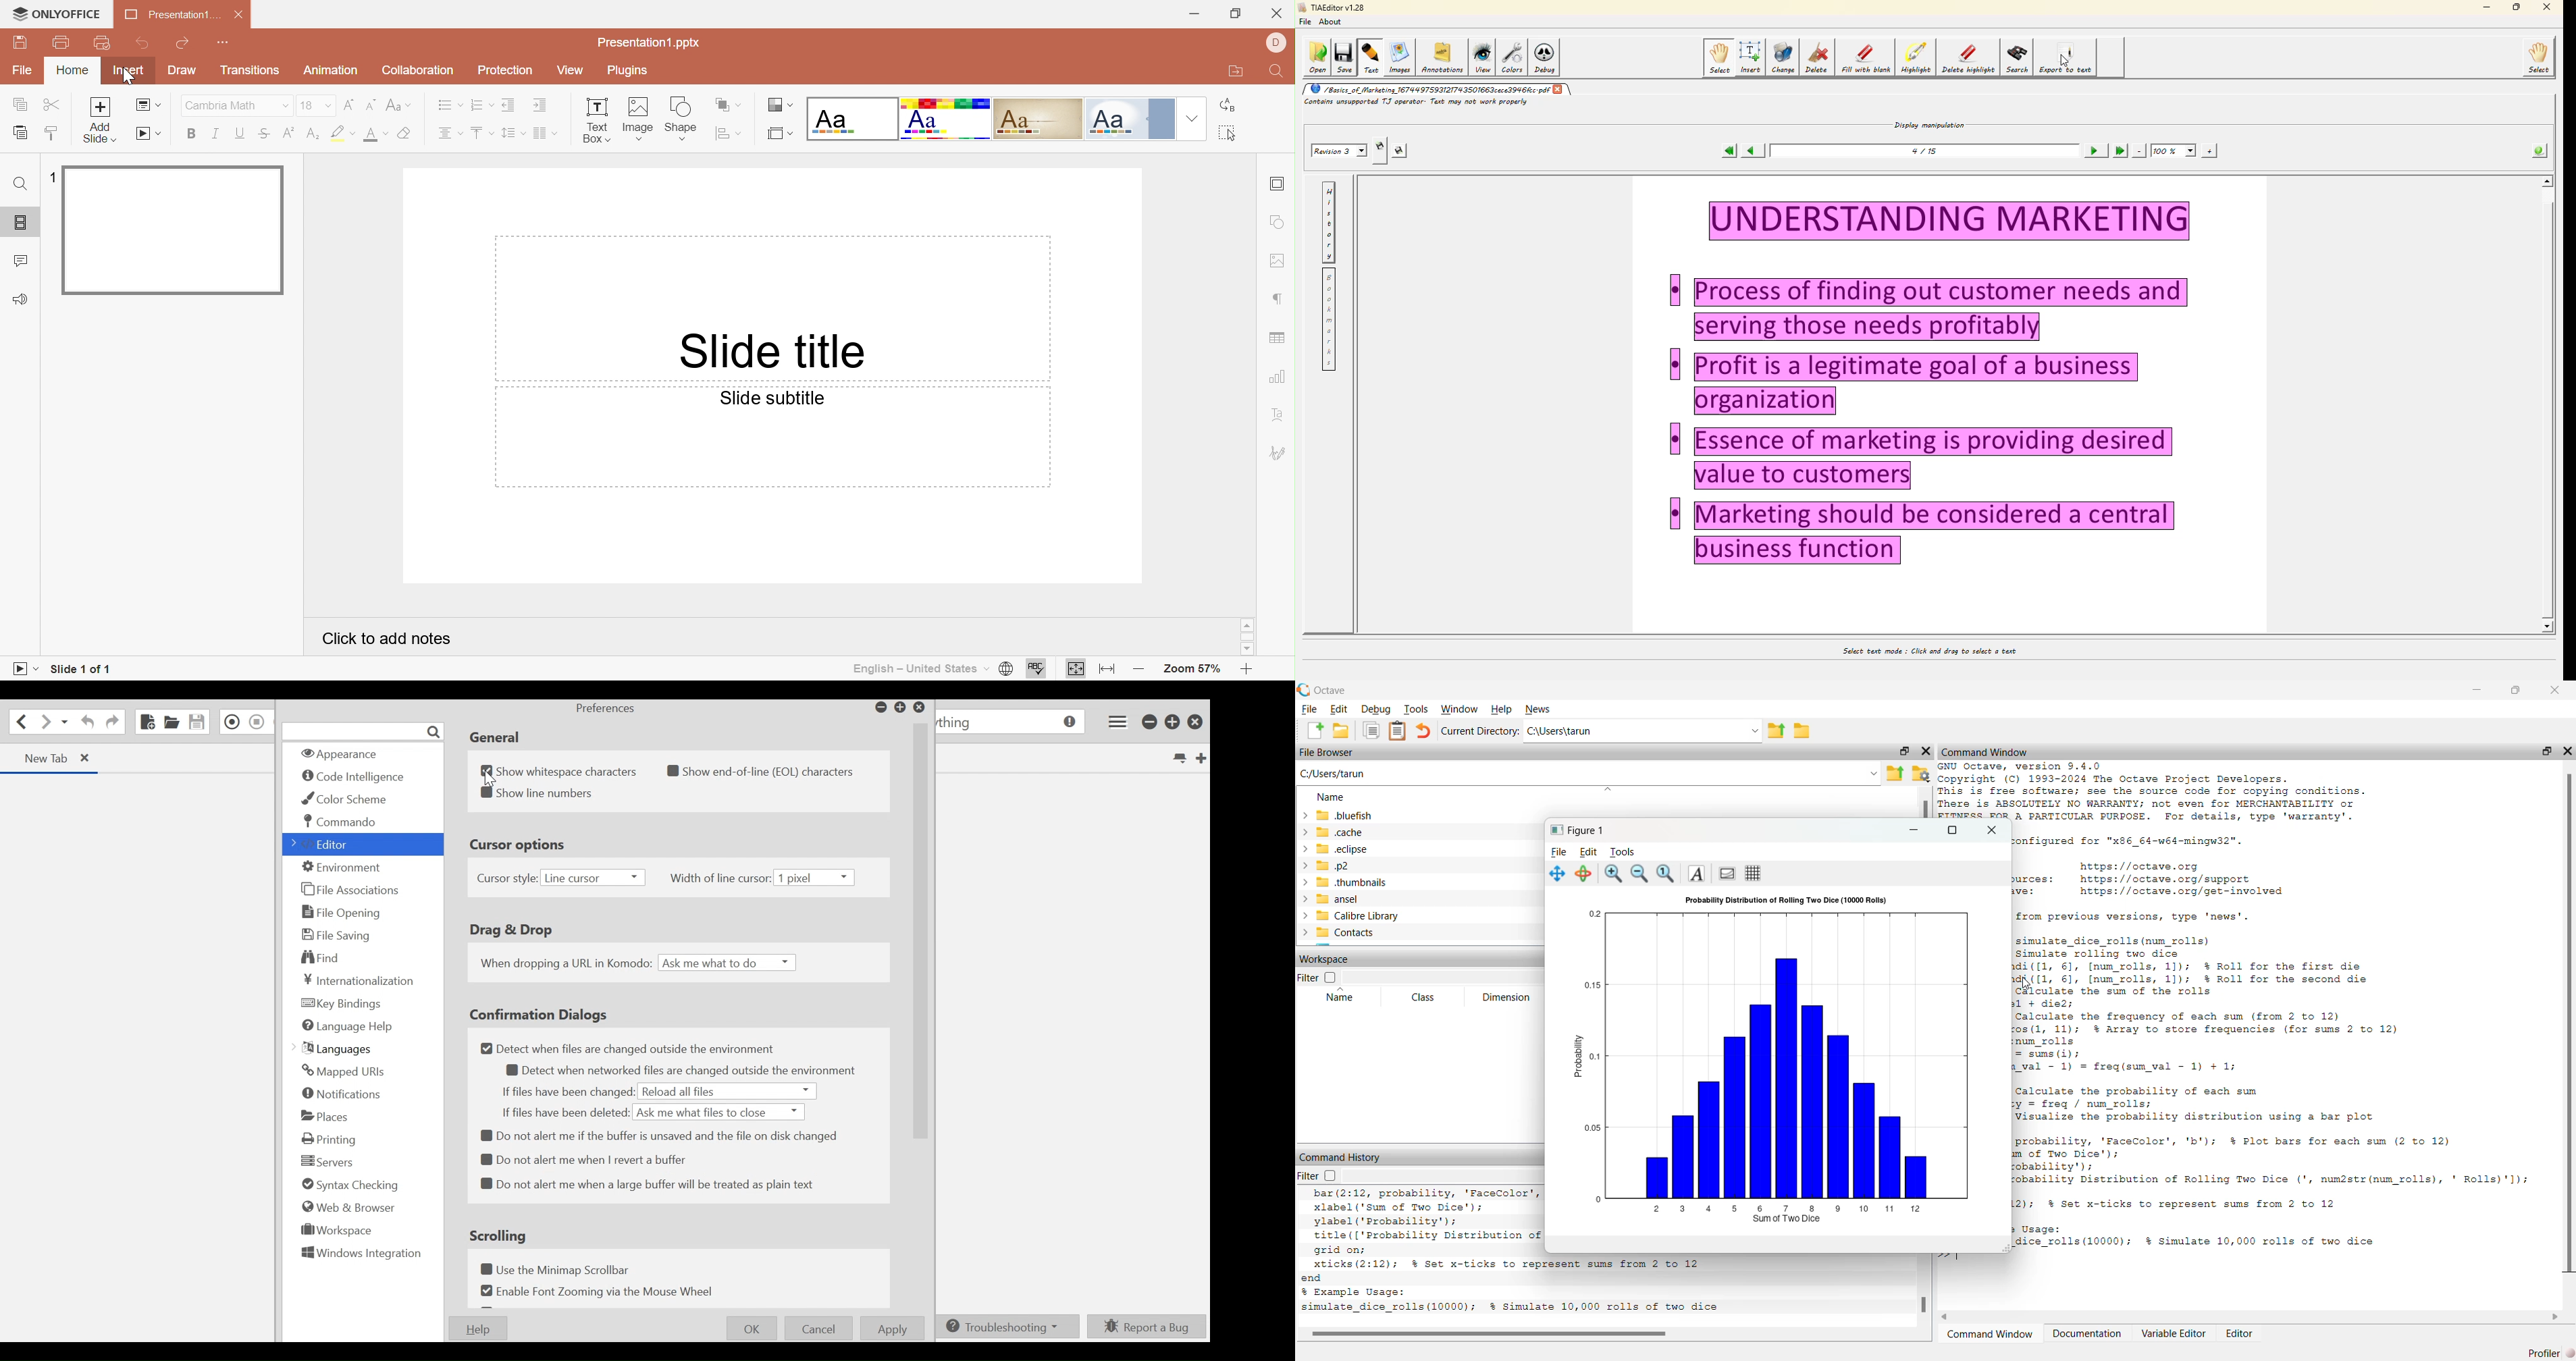 The height and width of the screenshot is (1372, 2576). Describe the element at coordinates (720, 880) in the screenshot. I see `Width of line cursor` at that location.